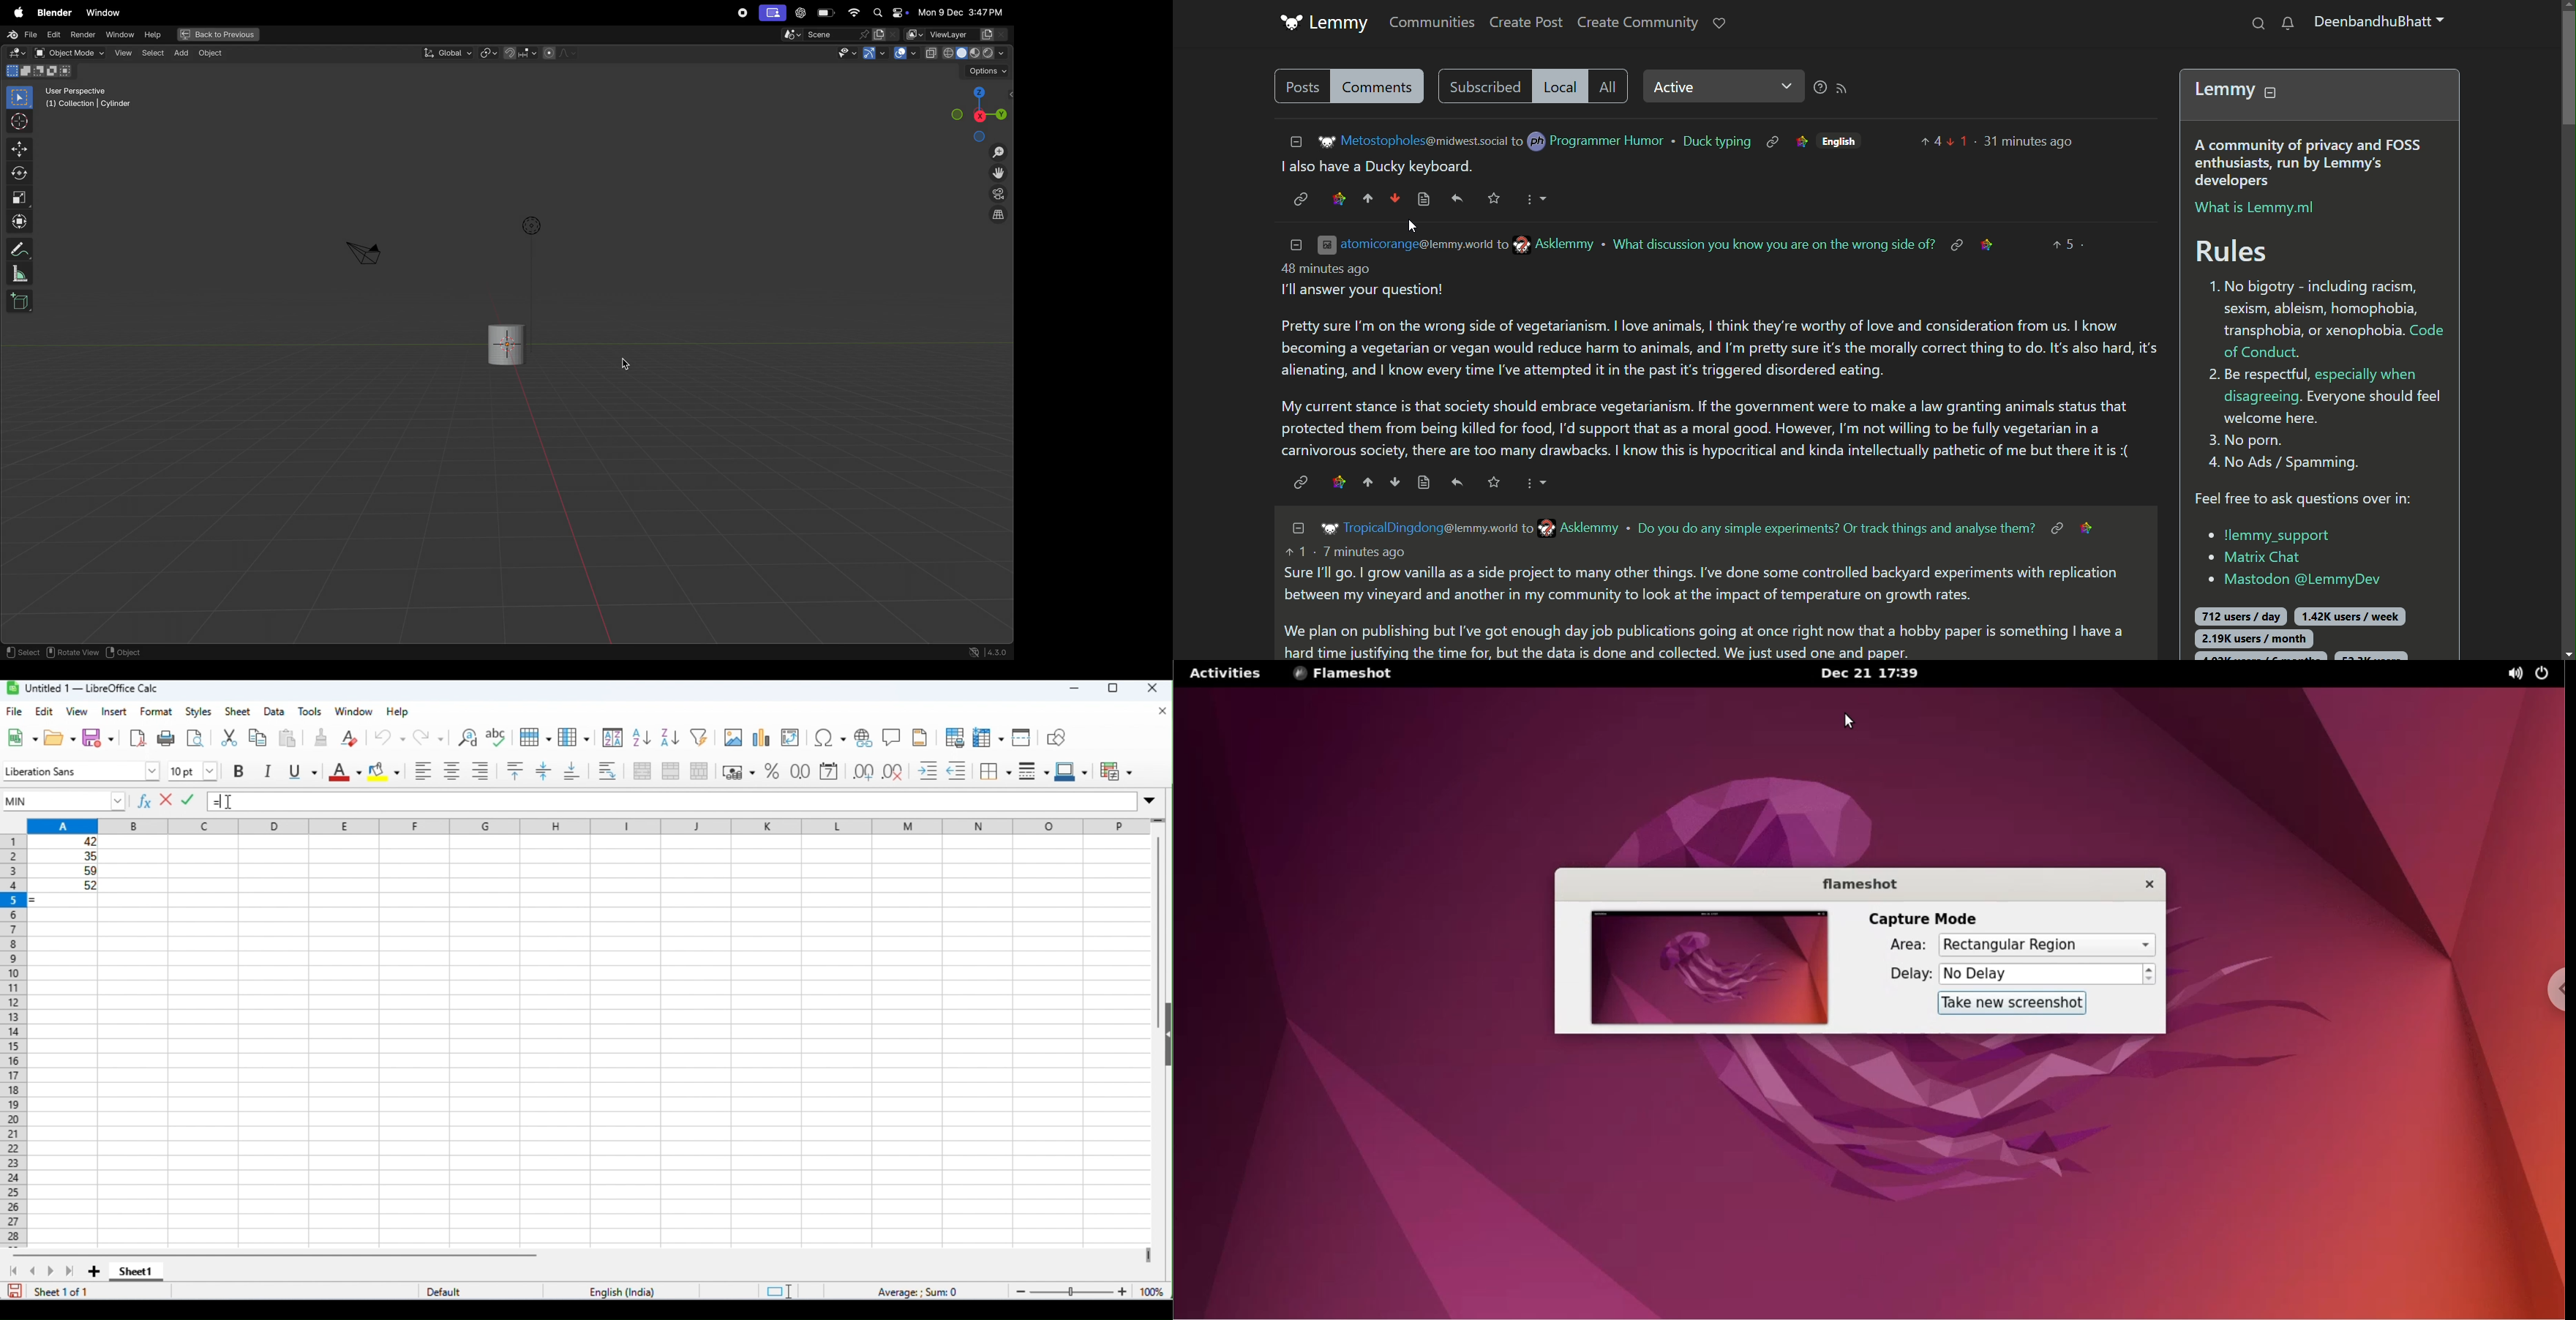 This screenshot has width=2576, height=1344. What do you see at coordinates (760, 738) in the screenshot?
I see `insert chart` at bounding box center [760, 738].